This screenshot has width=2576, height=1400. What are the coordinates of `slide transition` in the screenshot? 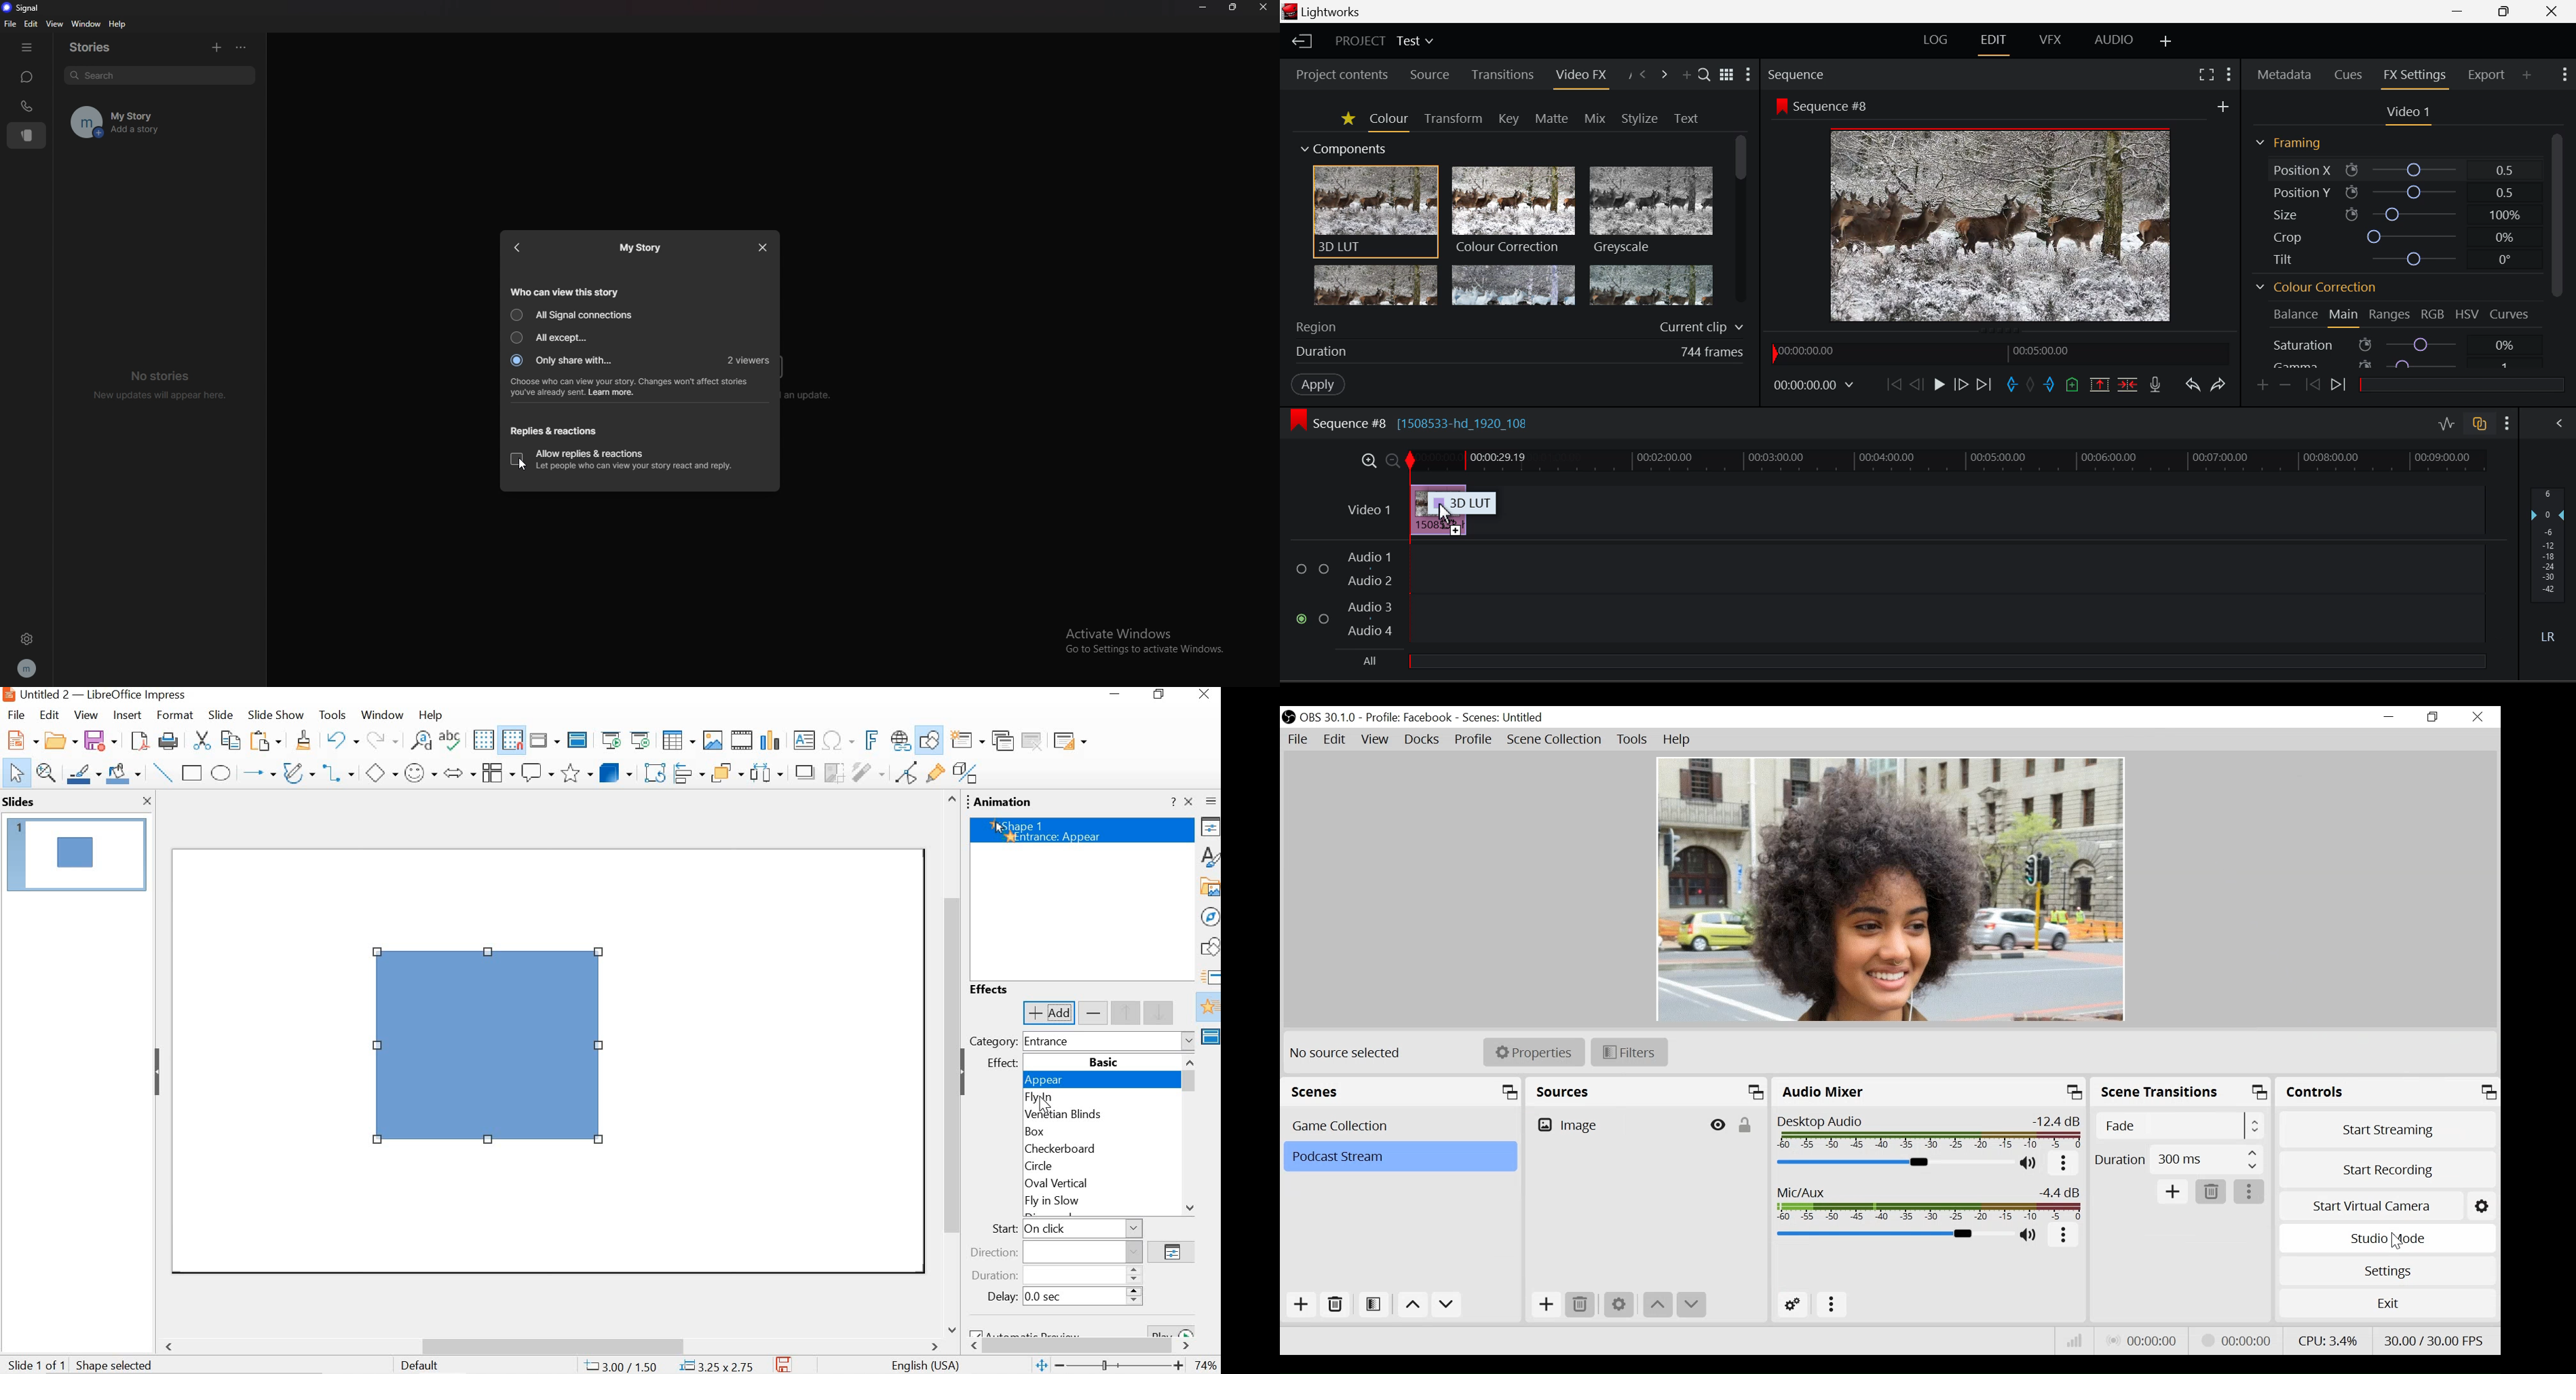 It's located at (1209, 975).